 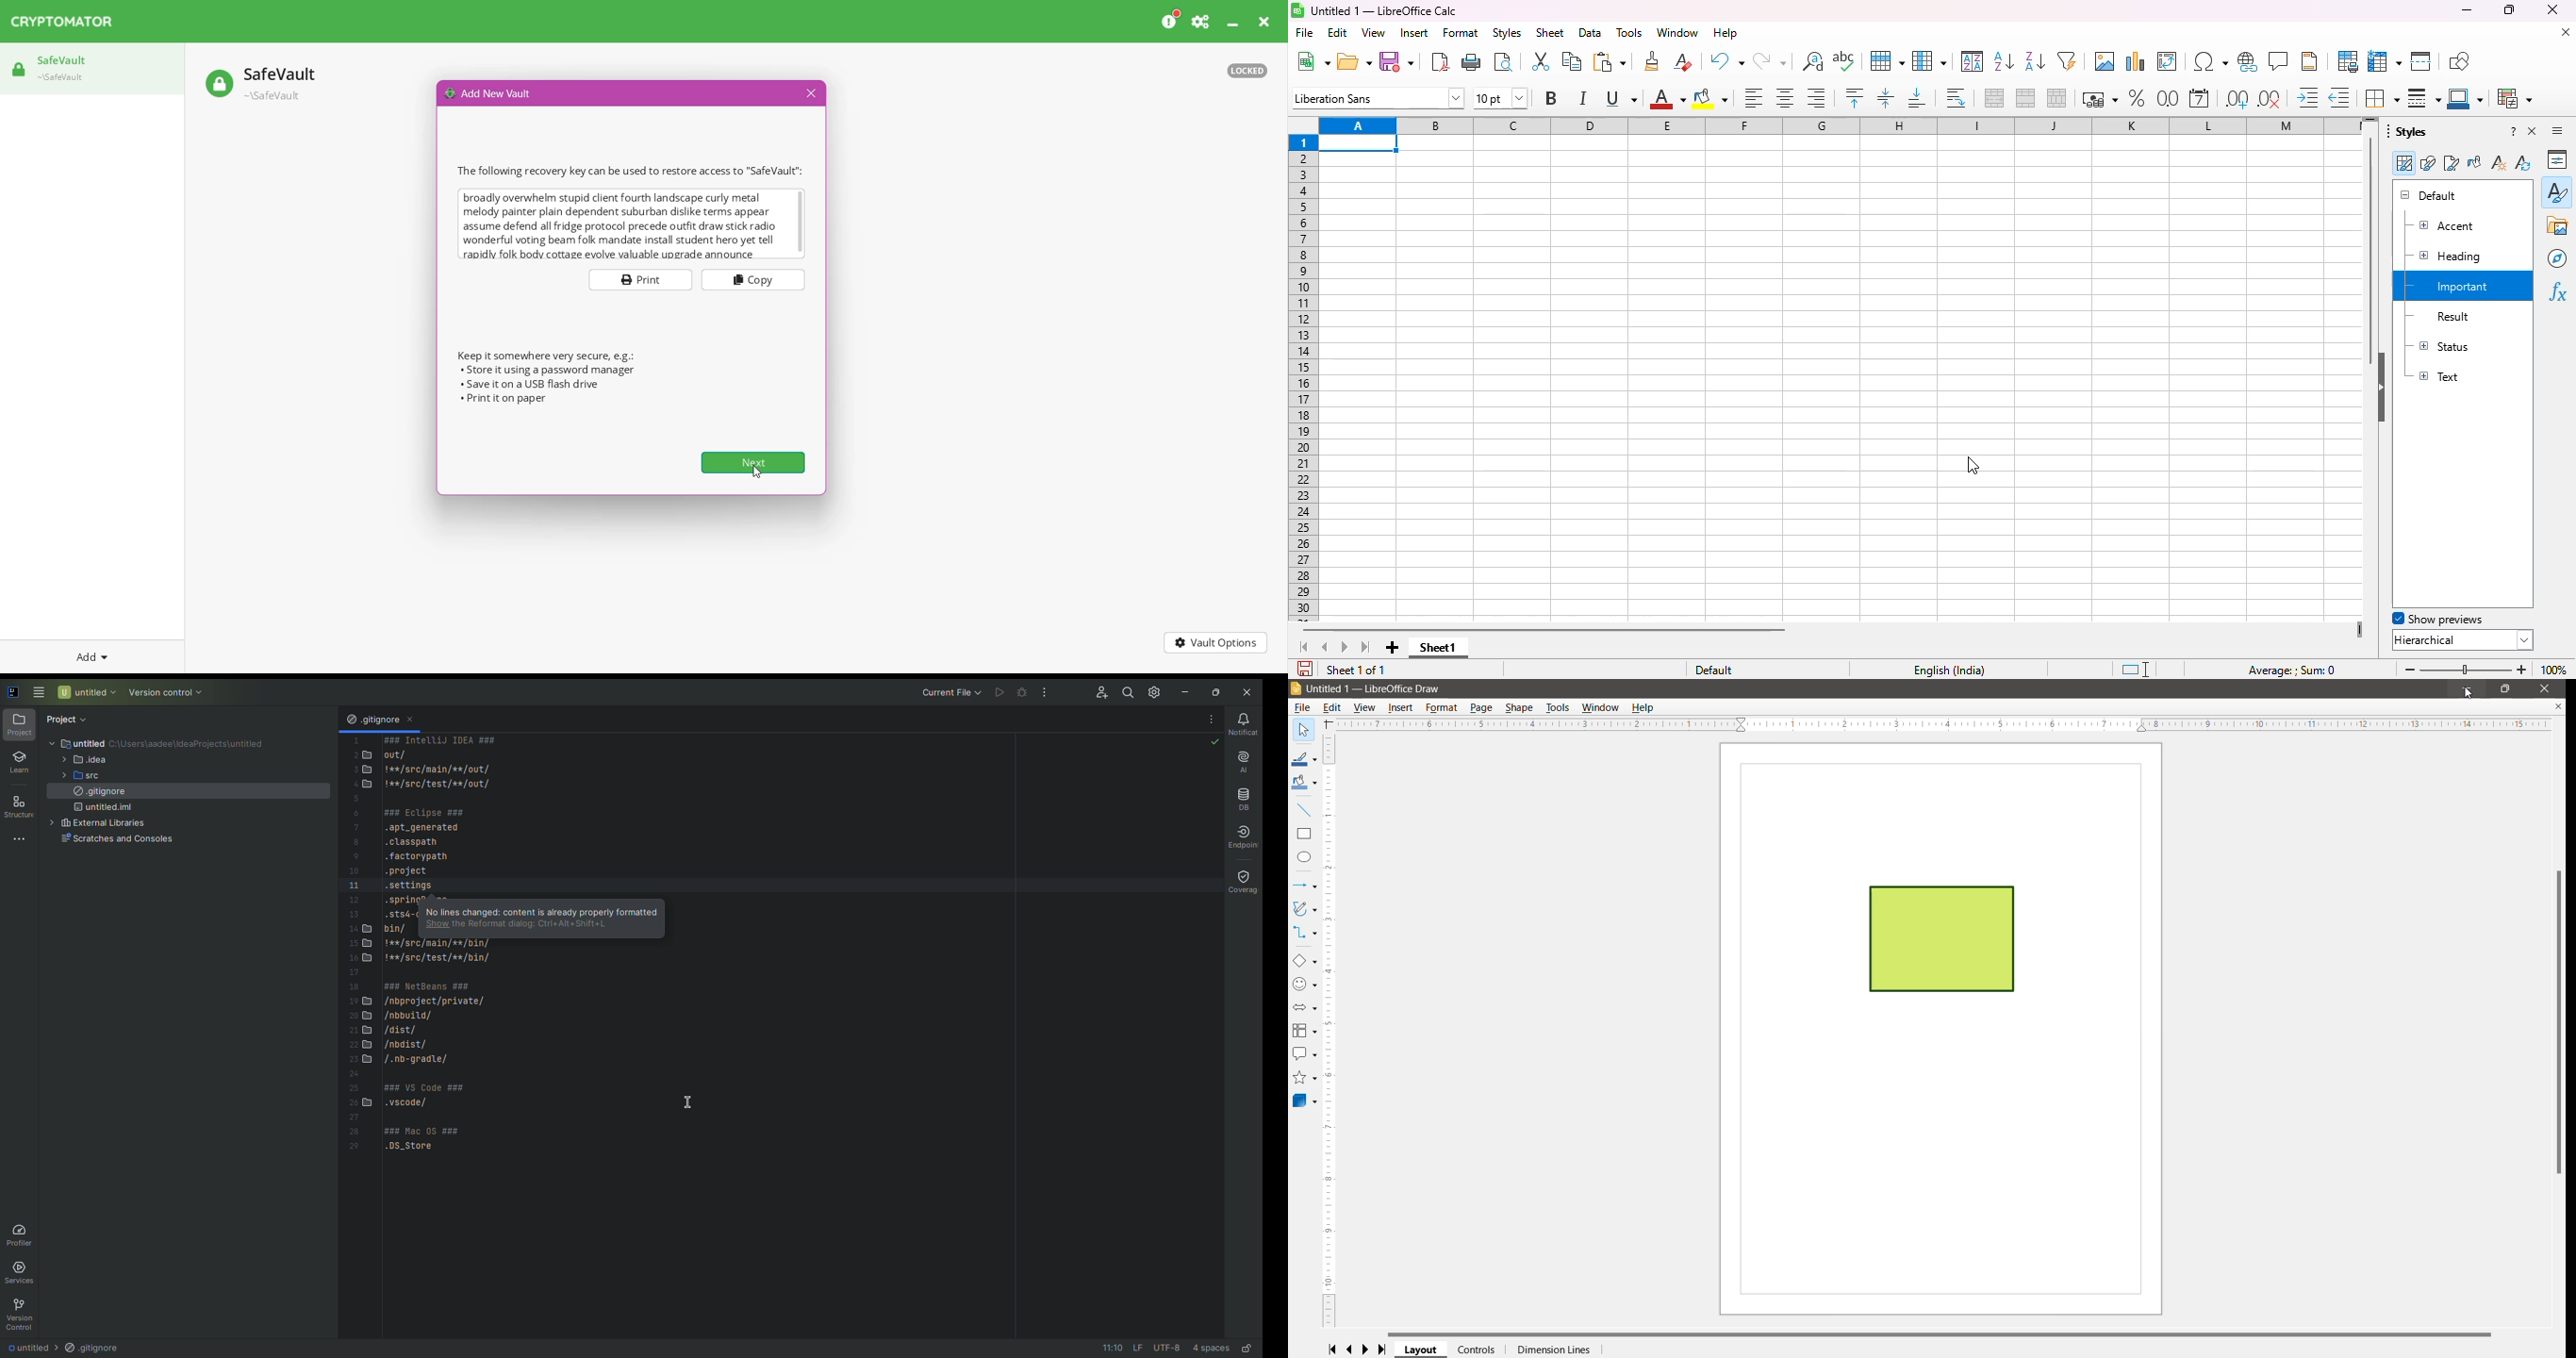 I want to click on scrollbar, so click(x=2555, y=1025).